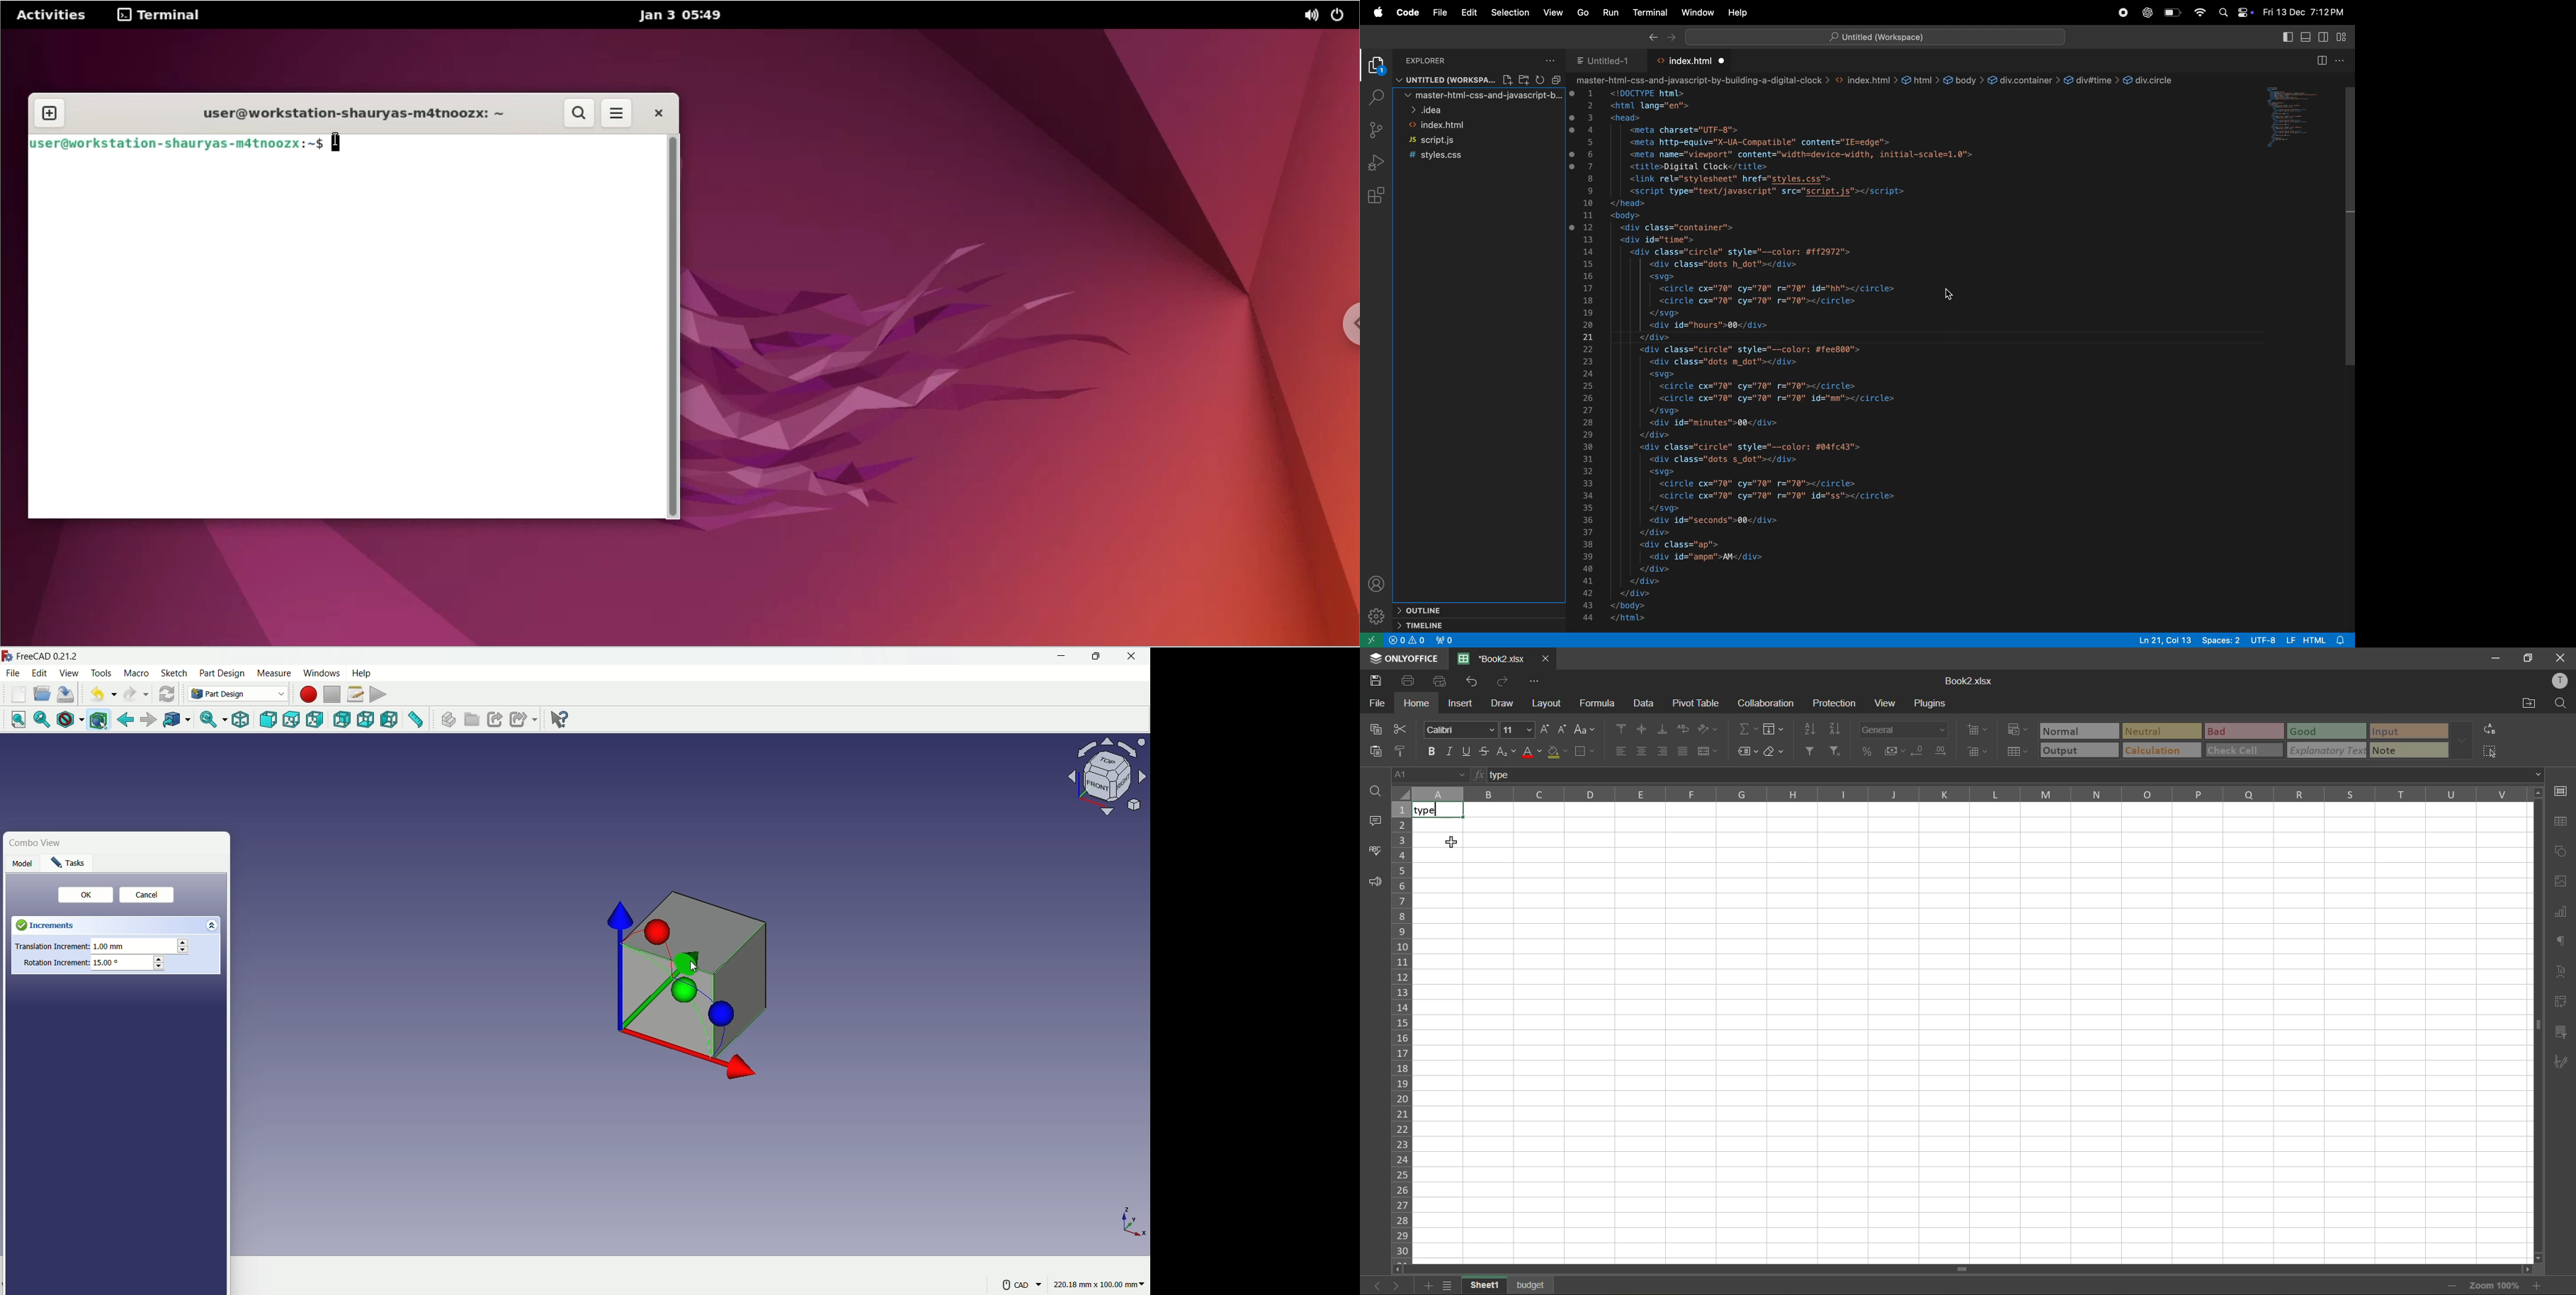 This screenshot has width=2576, height=1316. I want to click on find, so click(2560, 704).